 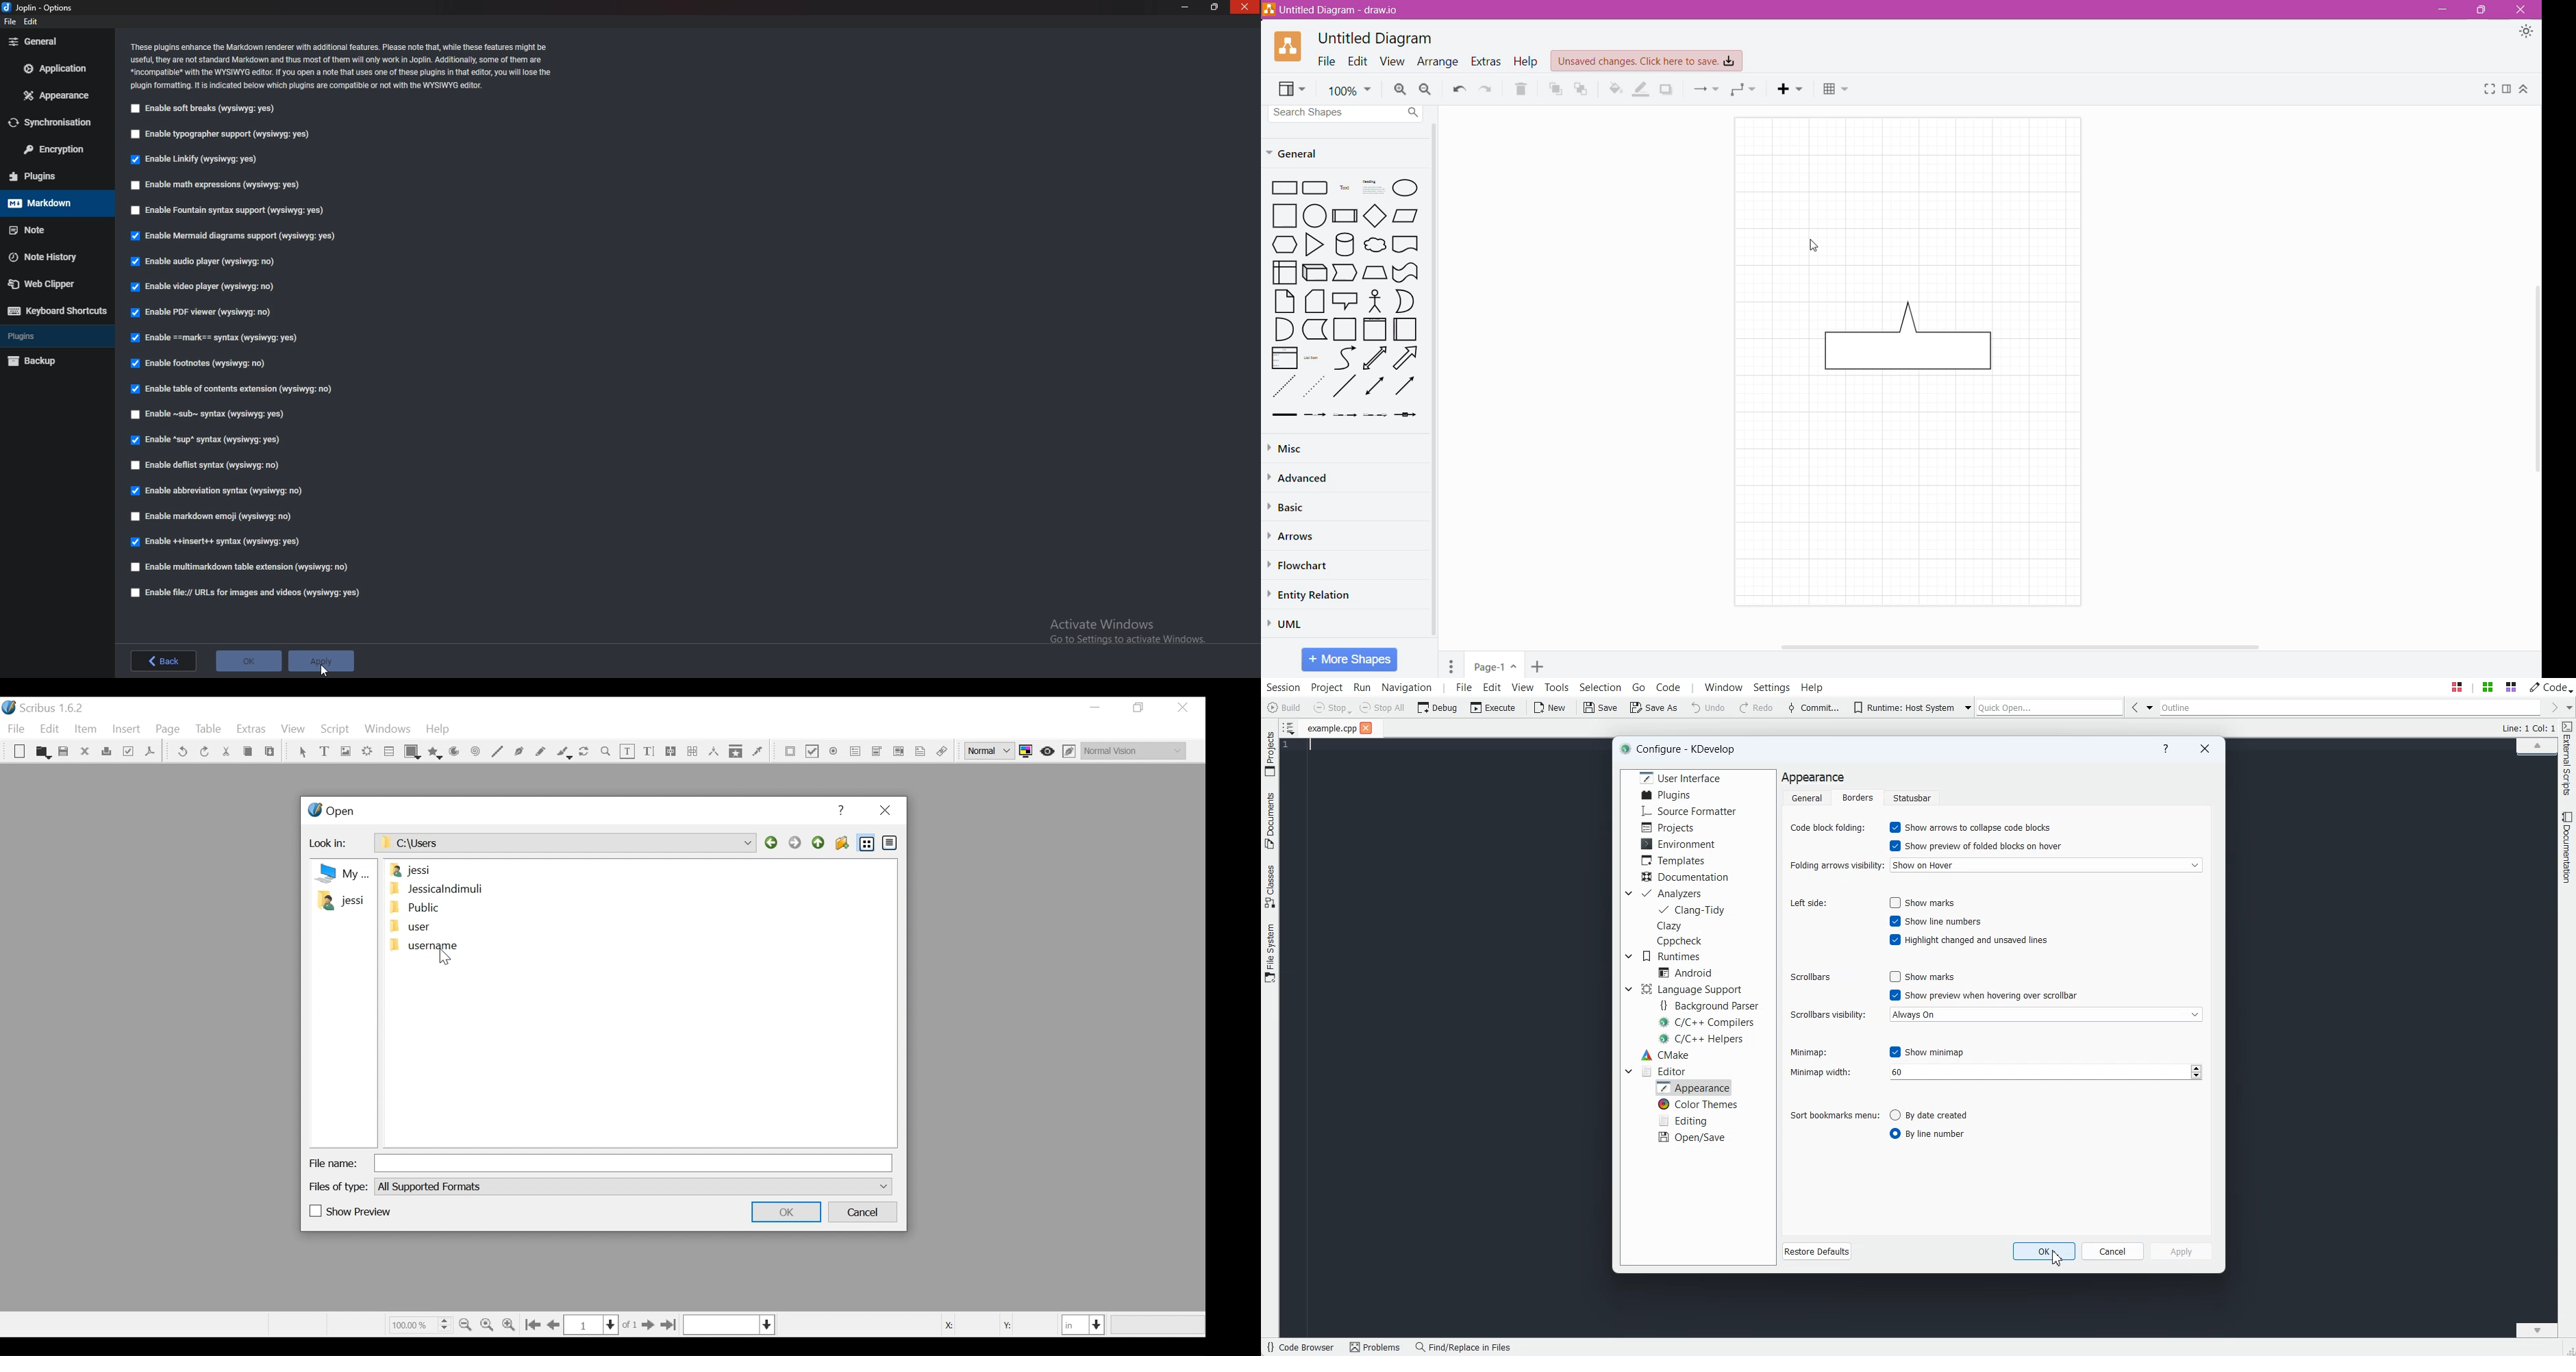 What do you see at coordinates (202, 362) in the screenshot?
I see `Enable footnotes` at bounding box center [202, 362].